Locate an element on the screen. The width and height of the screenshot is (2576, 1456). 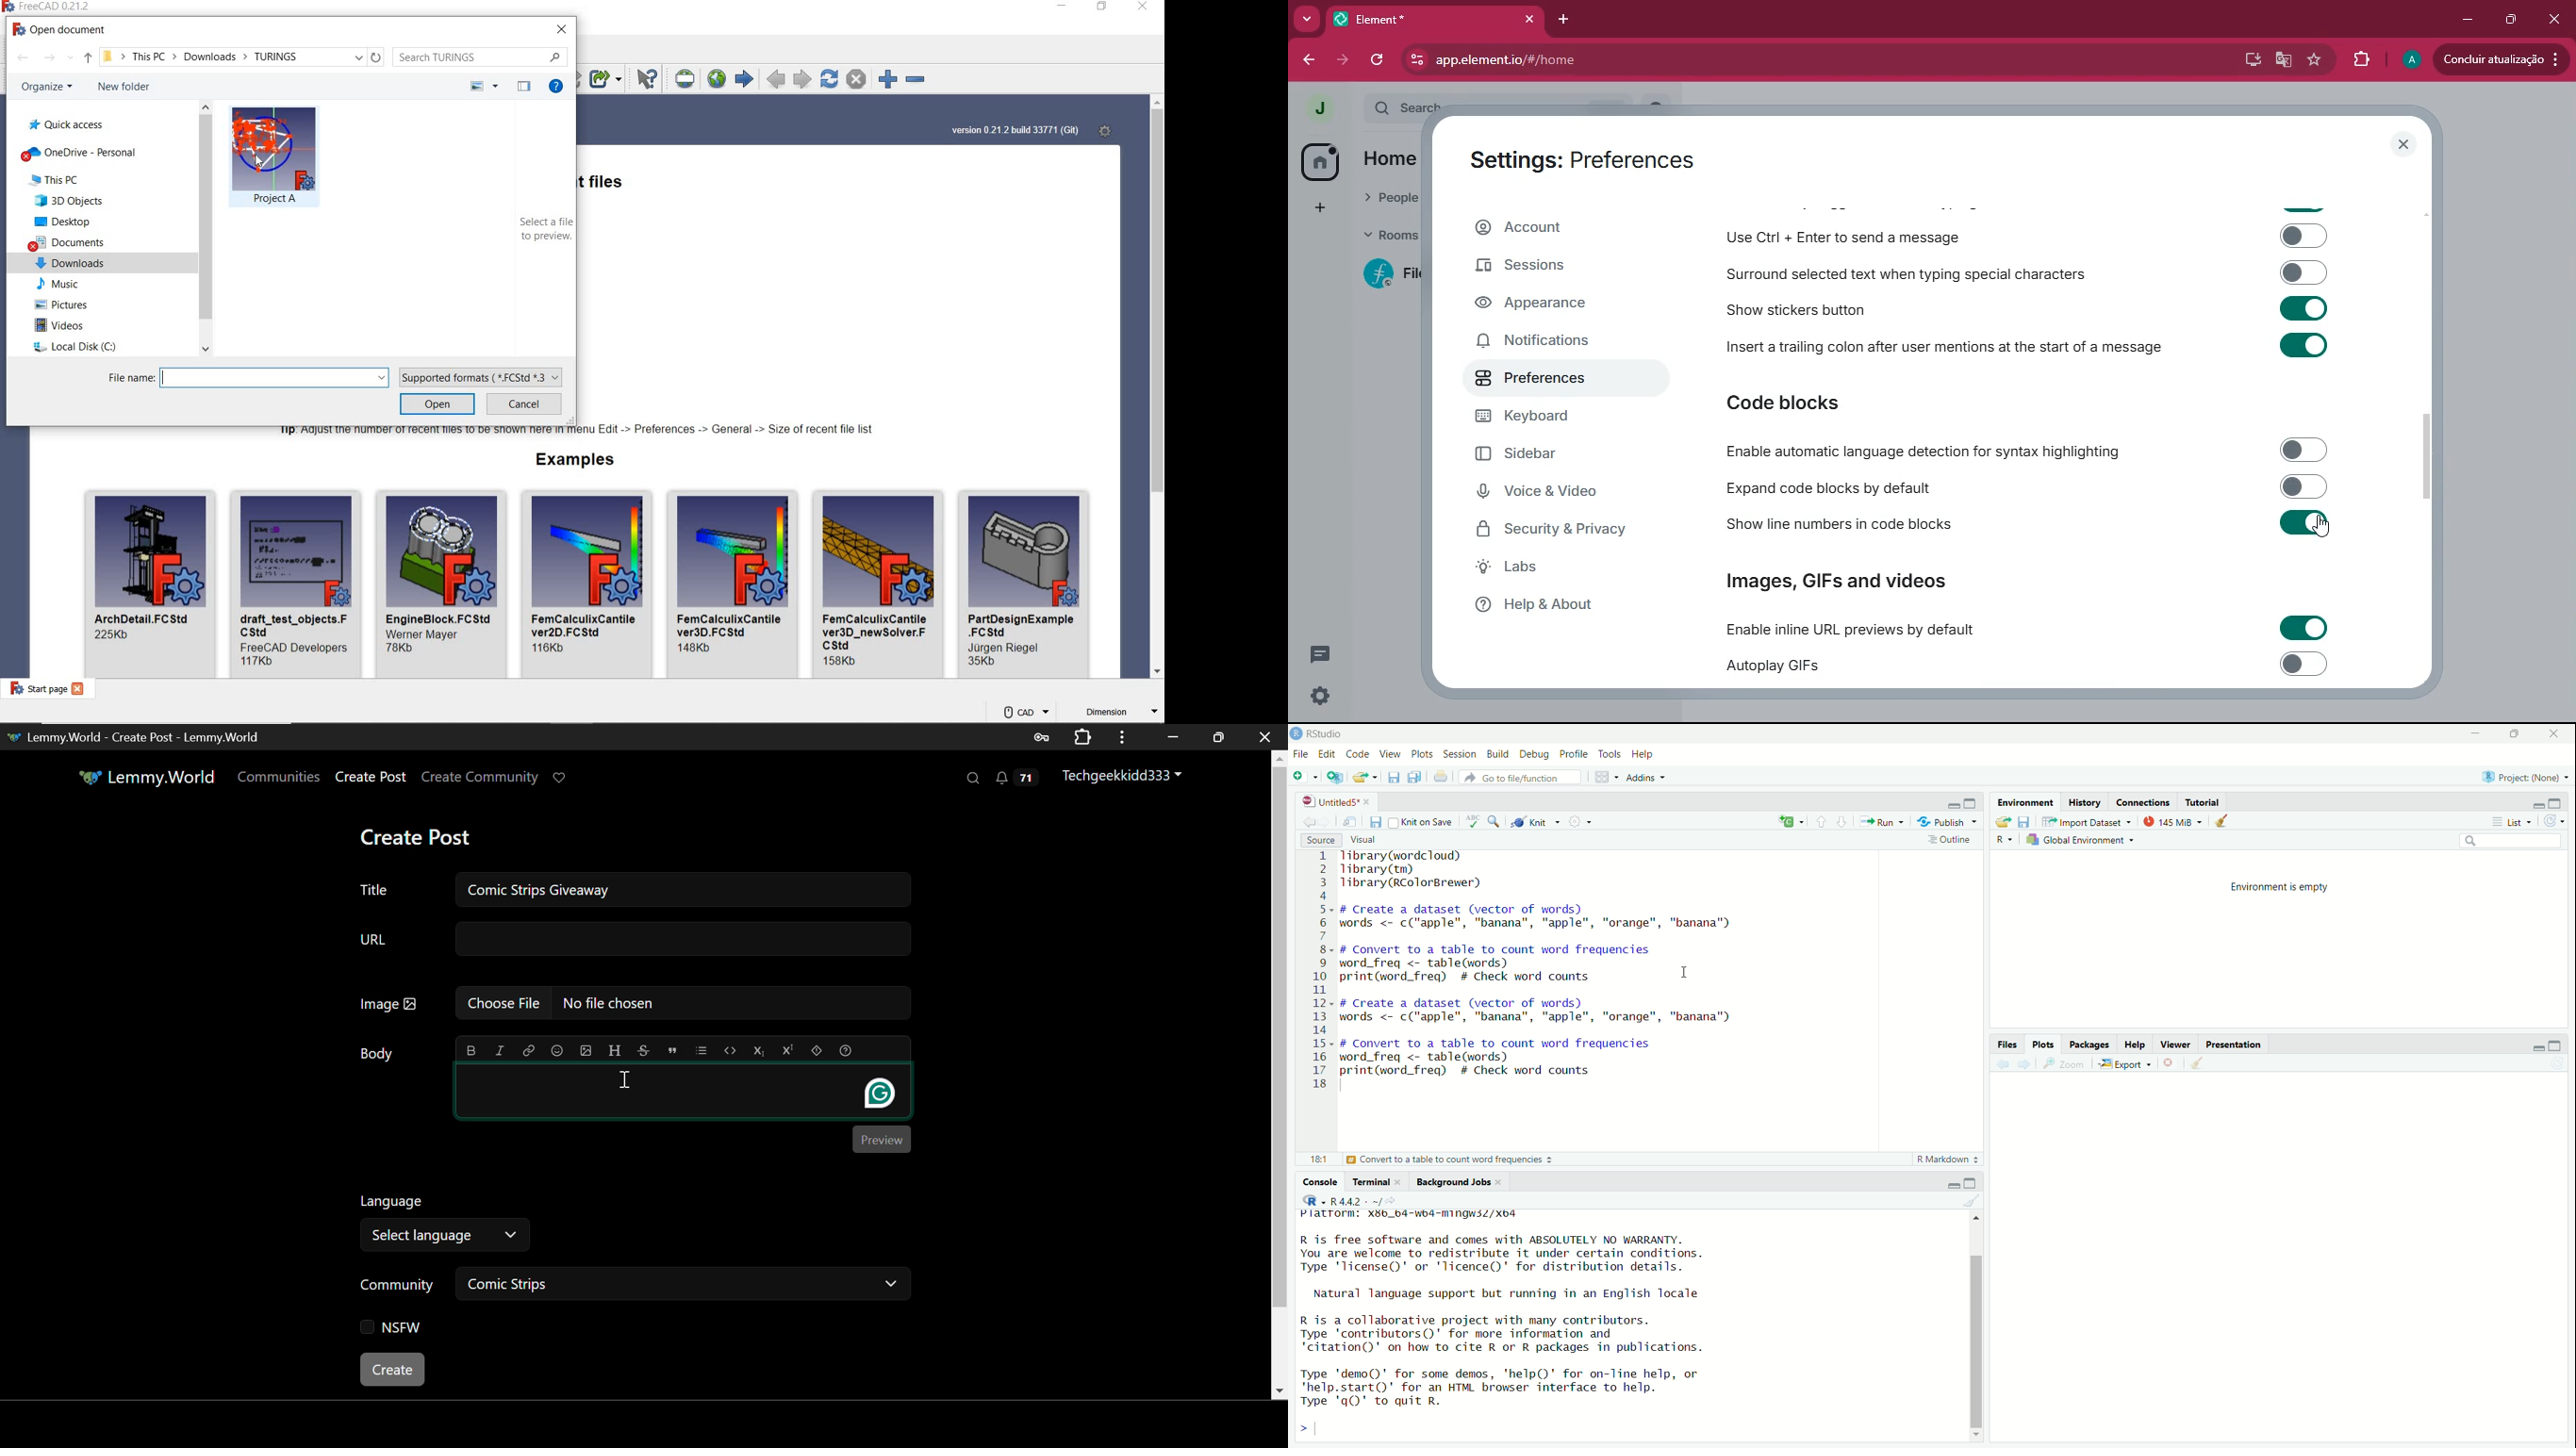
SUPPORTED FORMATS is located at coordinates (483, 377).